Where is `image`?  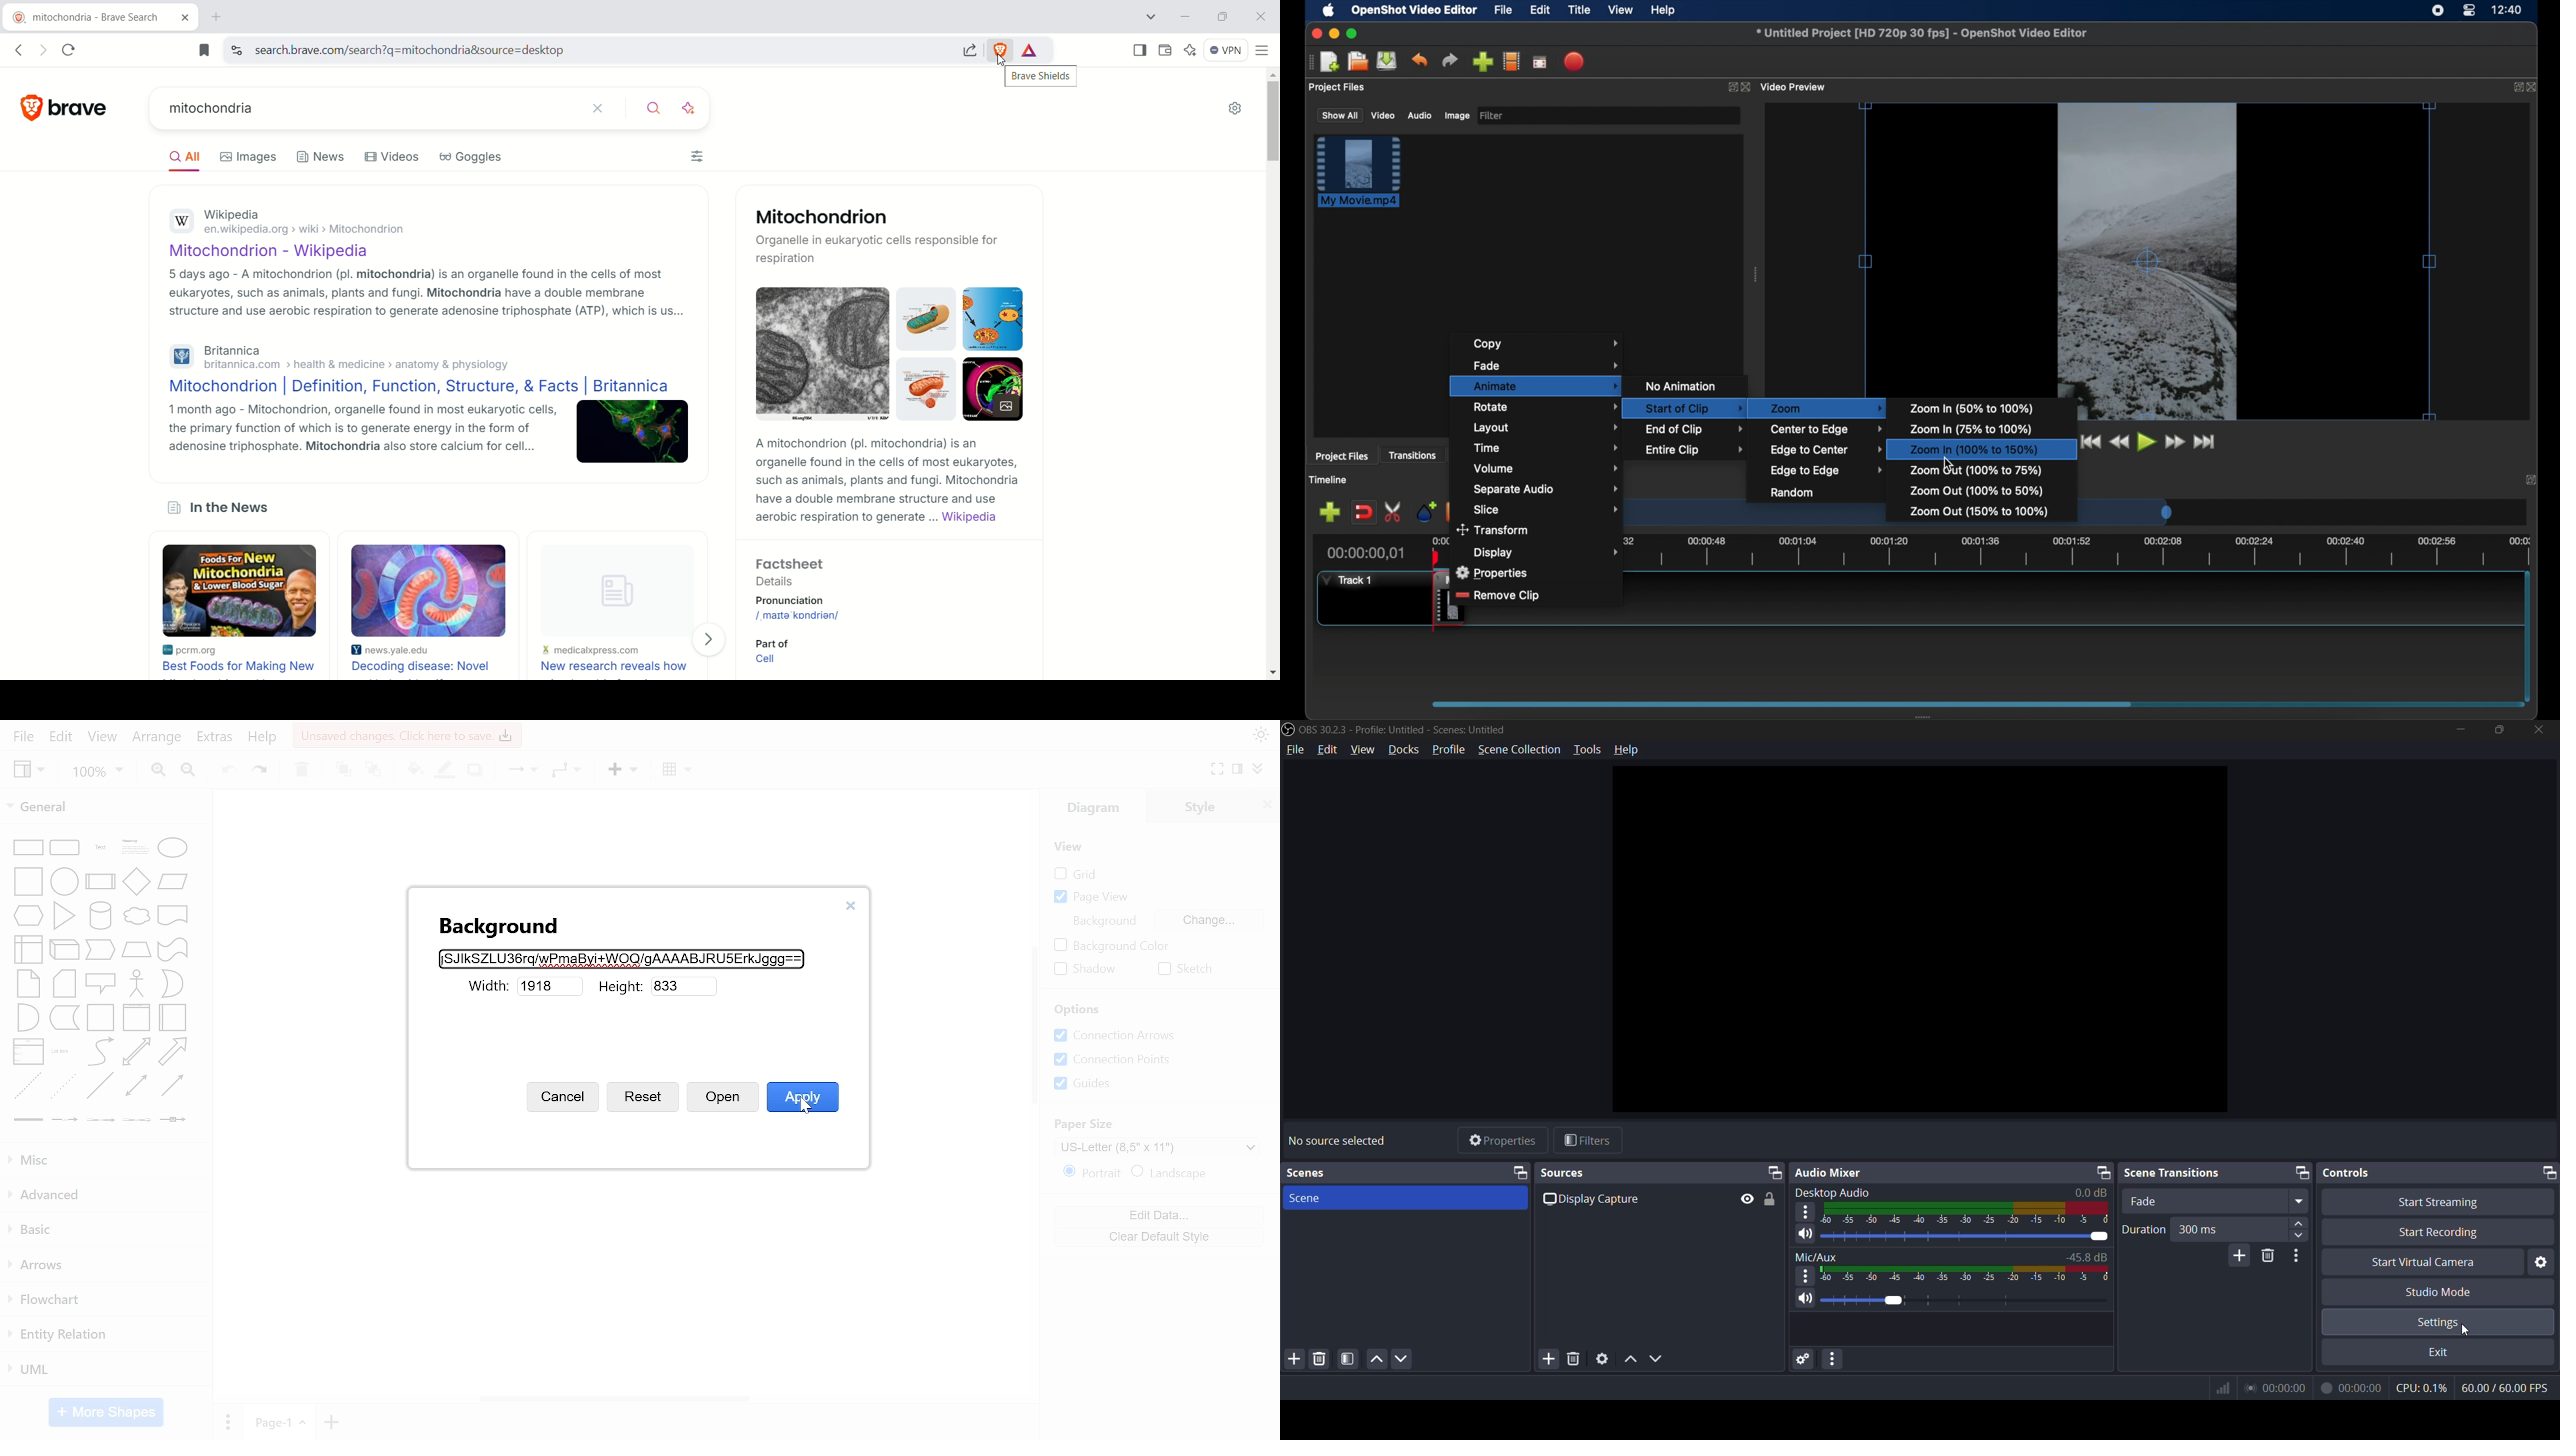
image is located at coordinates (1456, 116).